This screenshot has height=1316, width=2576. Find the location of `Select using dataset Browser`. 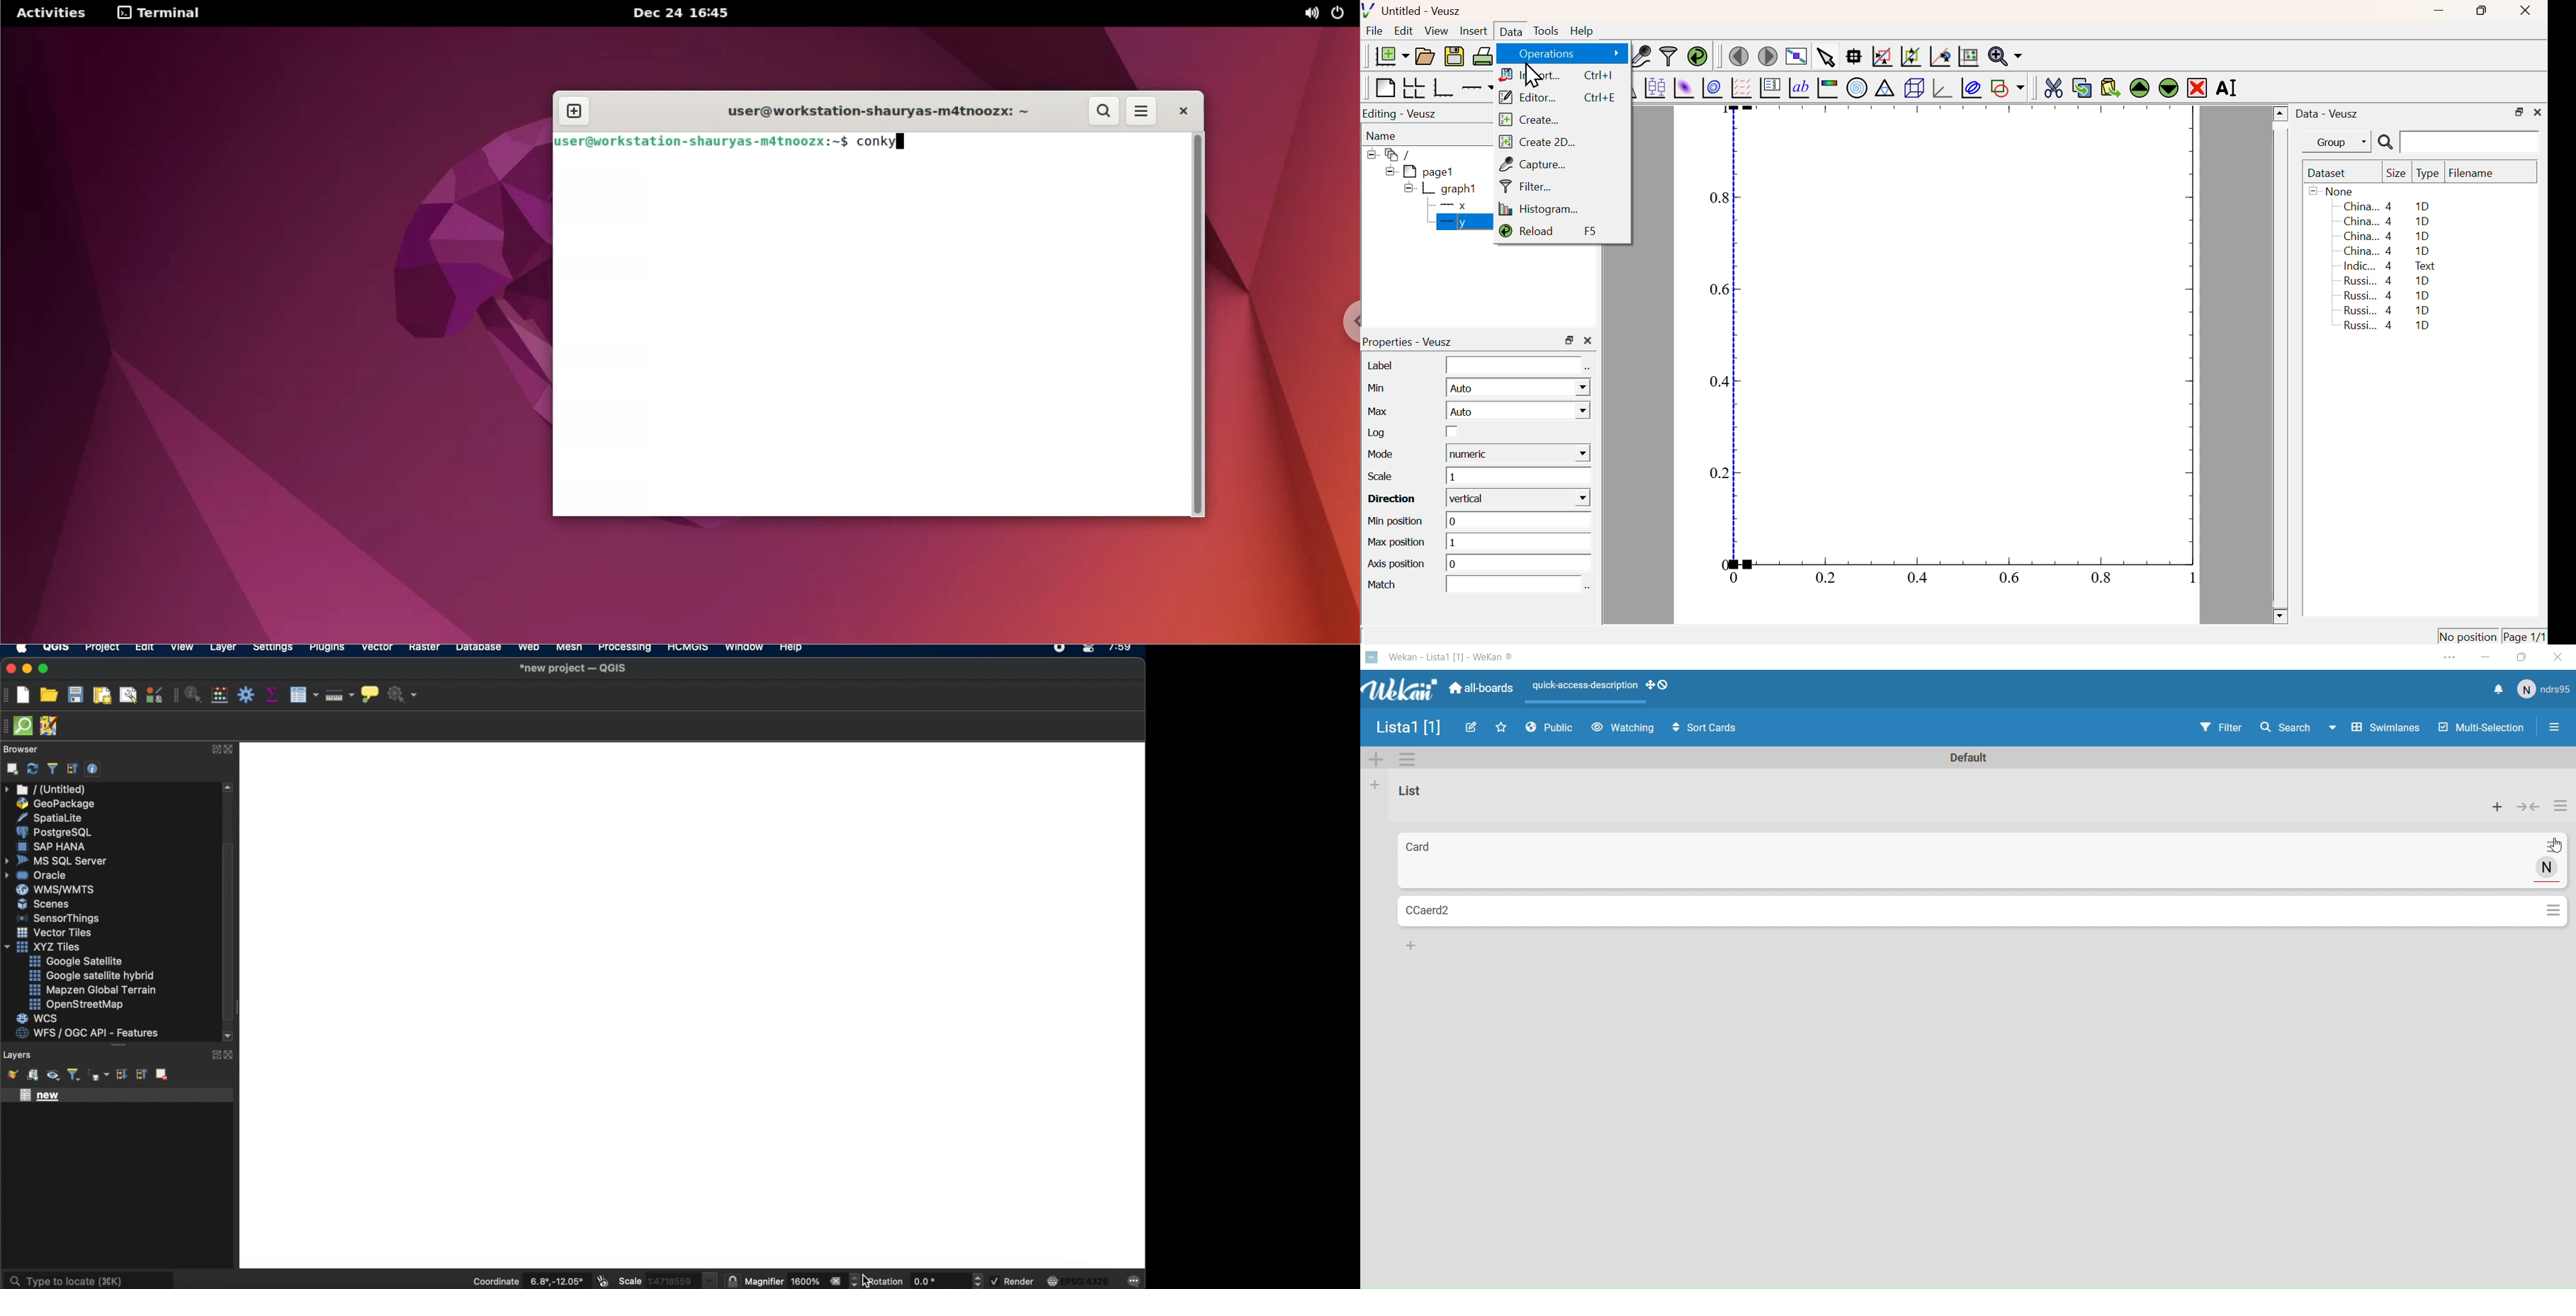

Select using dataset Browser is located at coordinates (1587, 370).